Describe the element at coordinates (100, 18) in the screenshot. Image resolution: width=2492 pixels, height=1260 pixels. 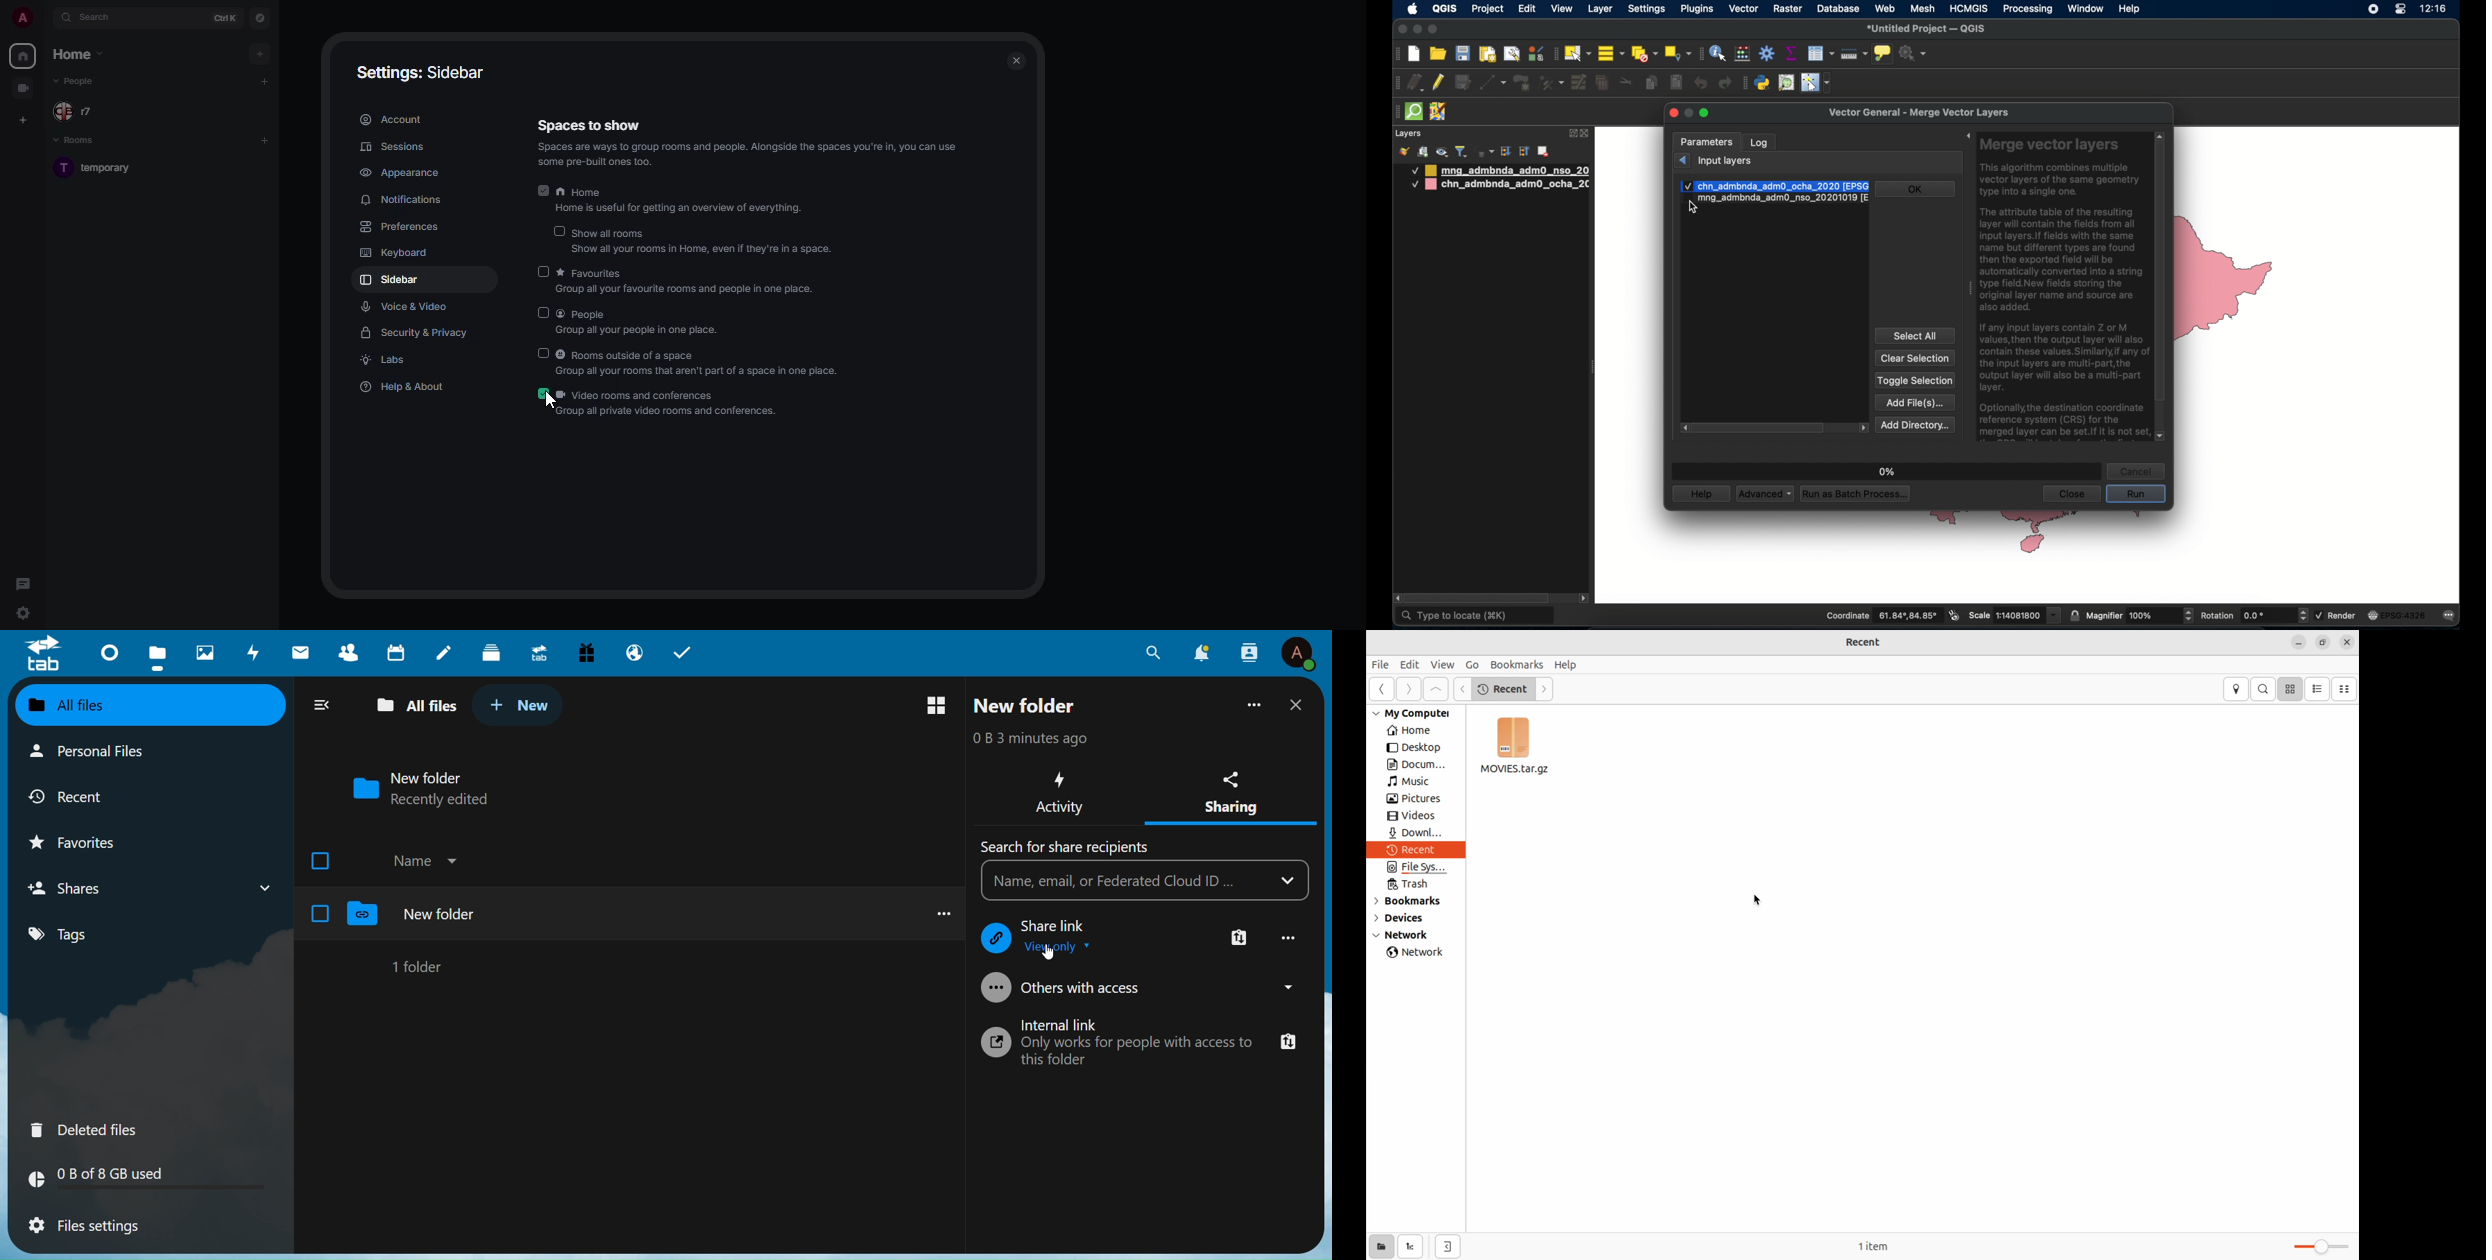
I see `search` at that location.